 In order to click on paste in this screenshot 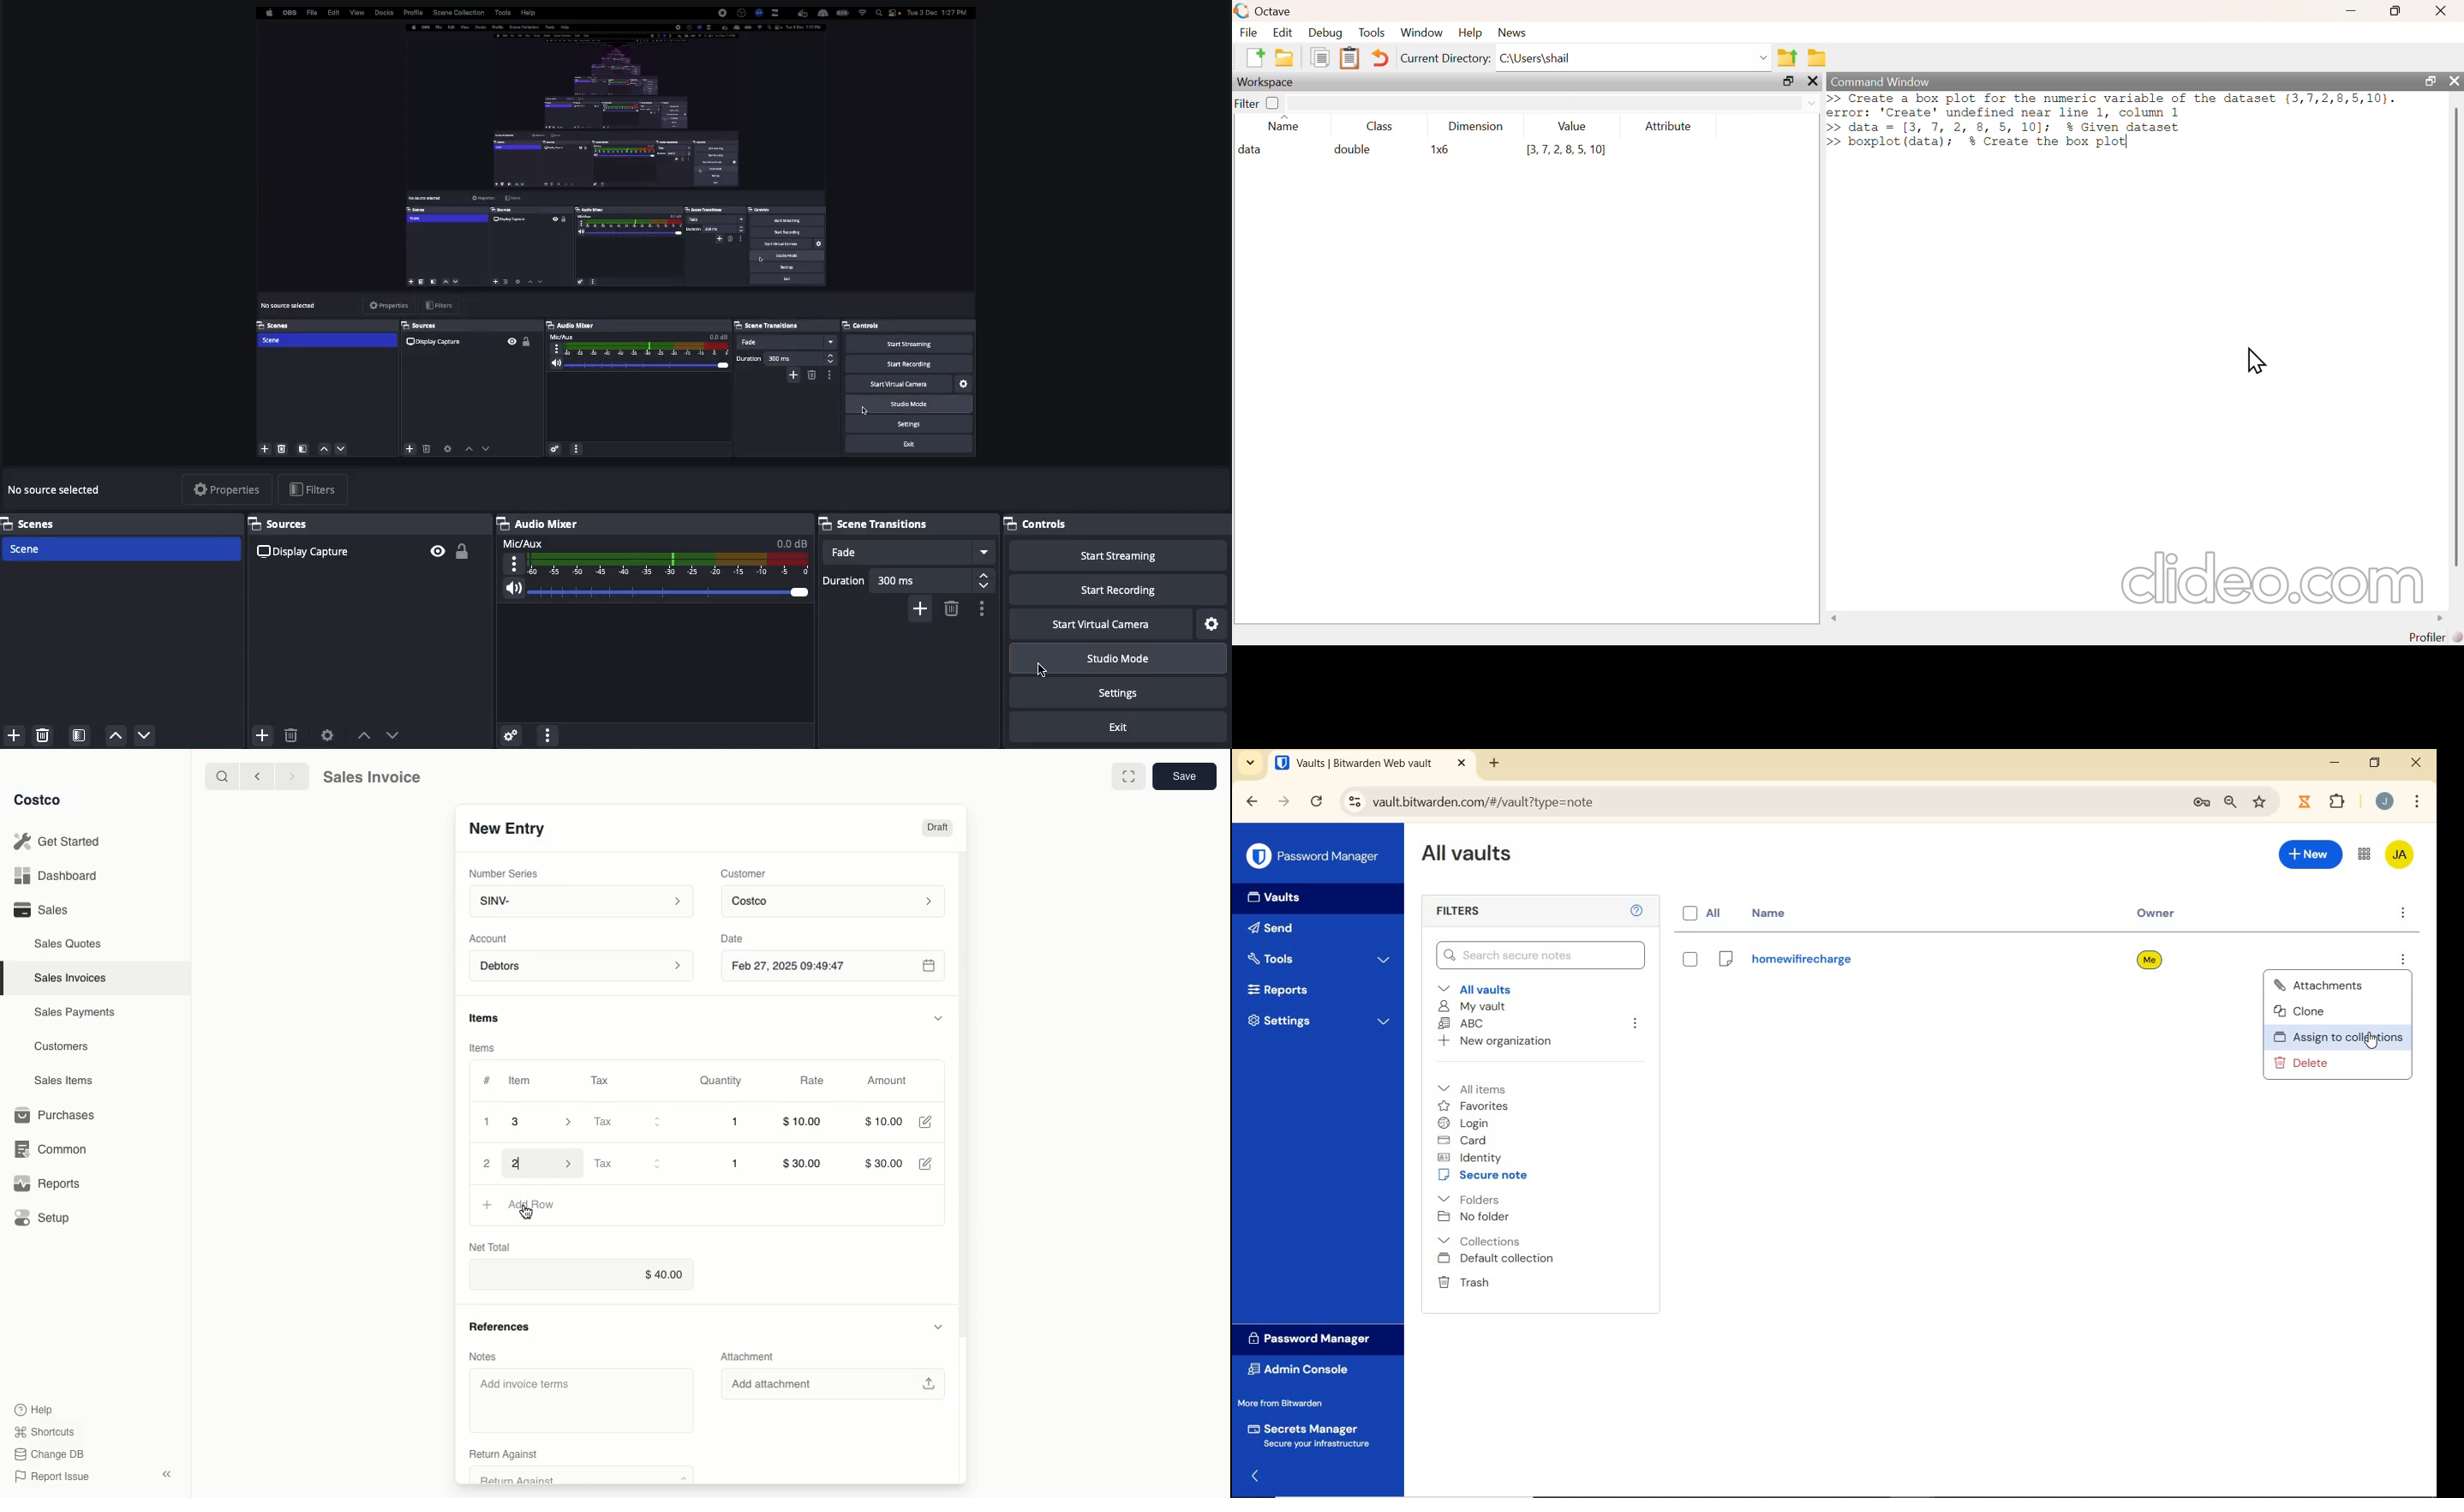, I will do `click(1351, 56)`.